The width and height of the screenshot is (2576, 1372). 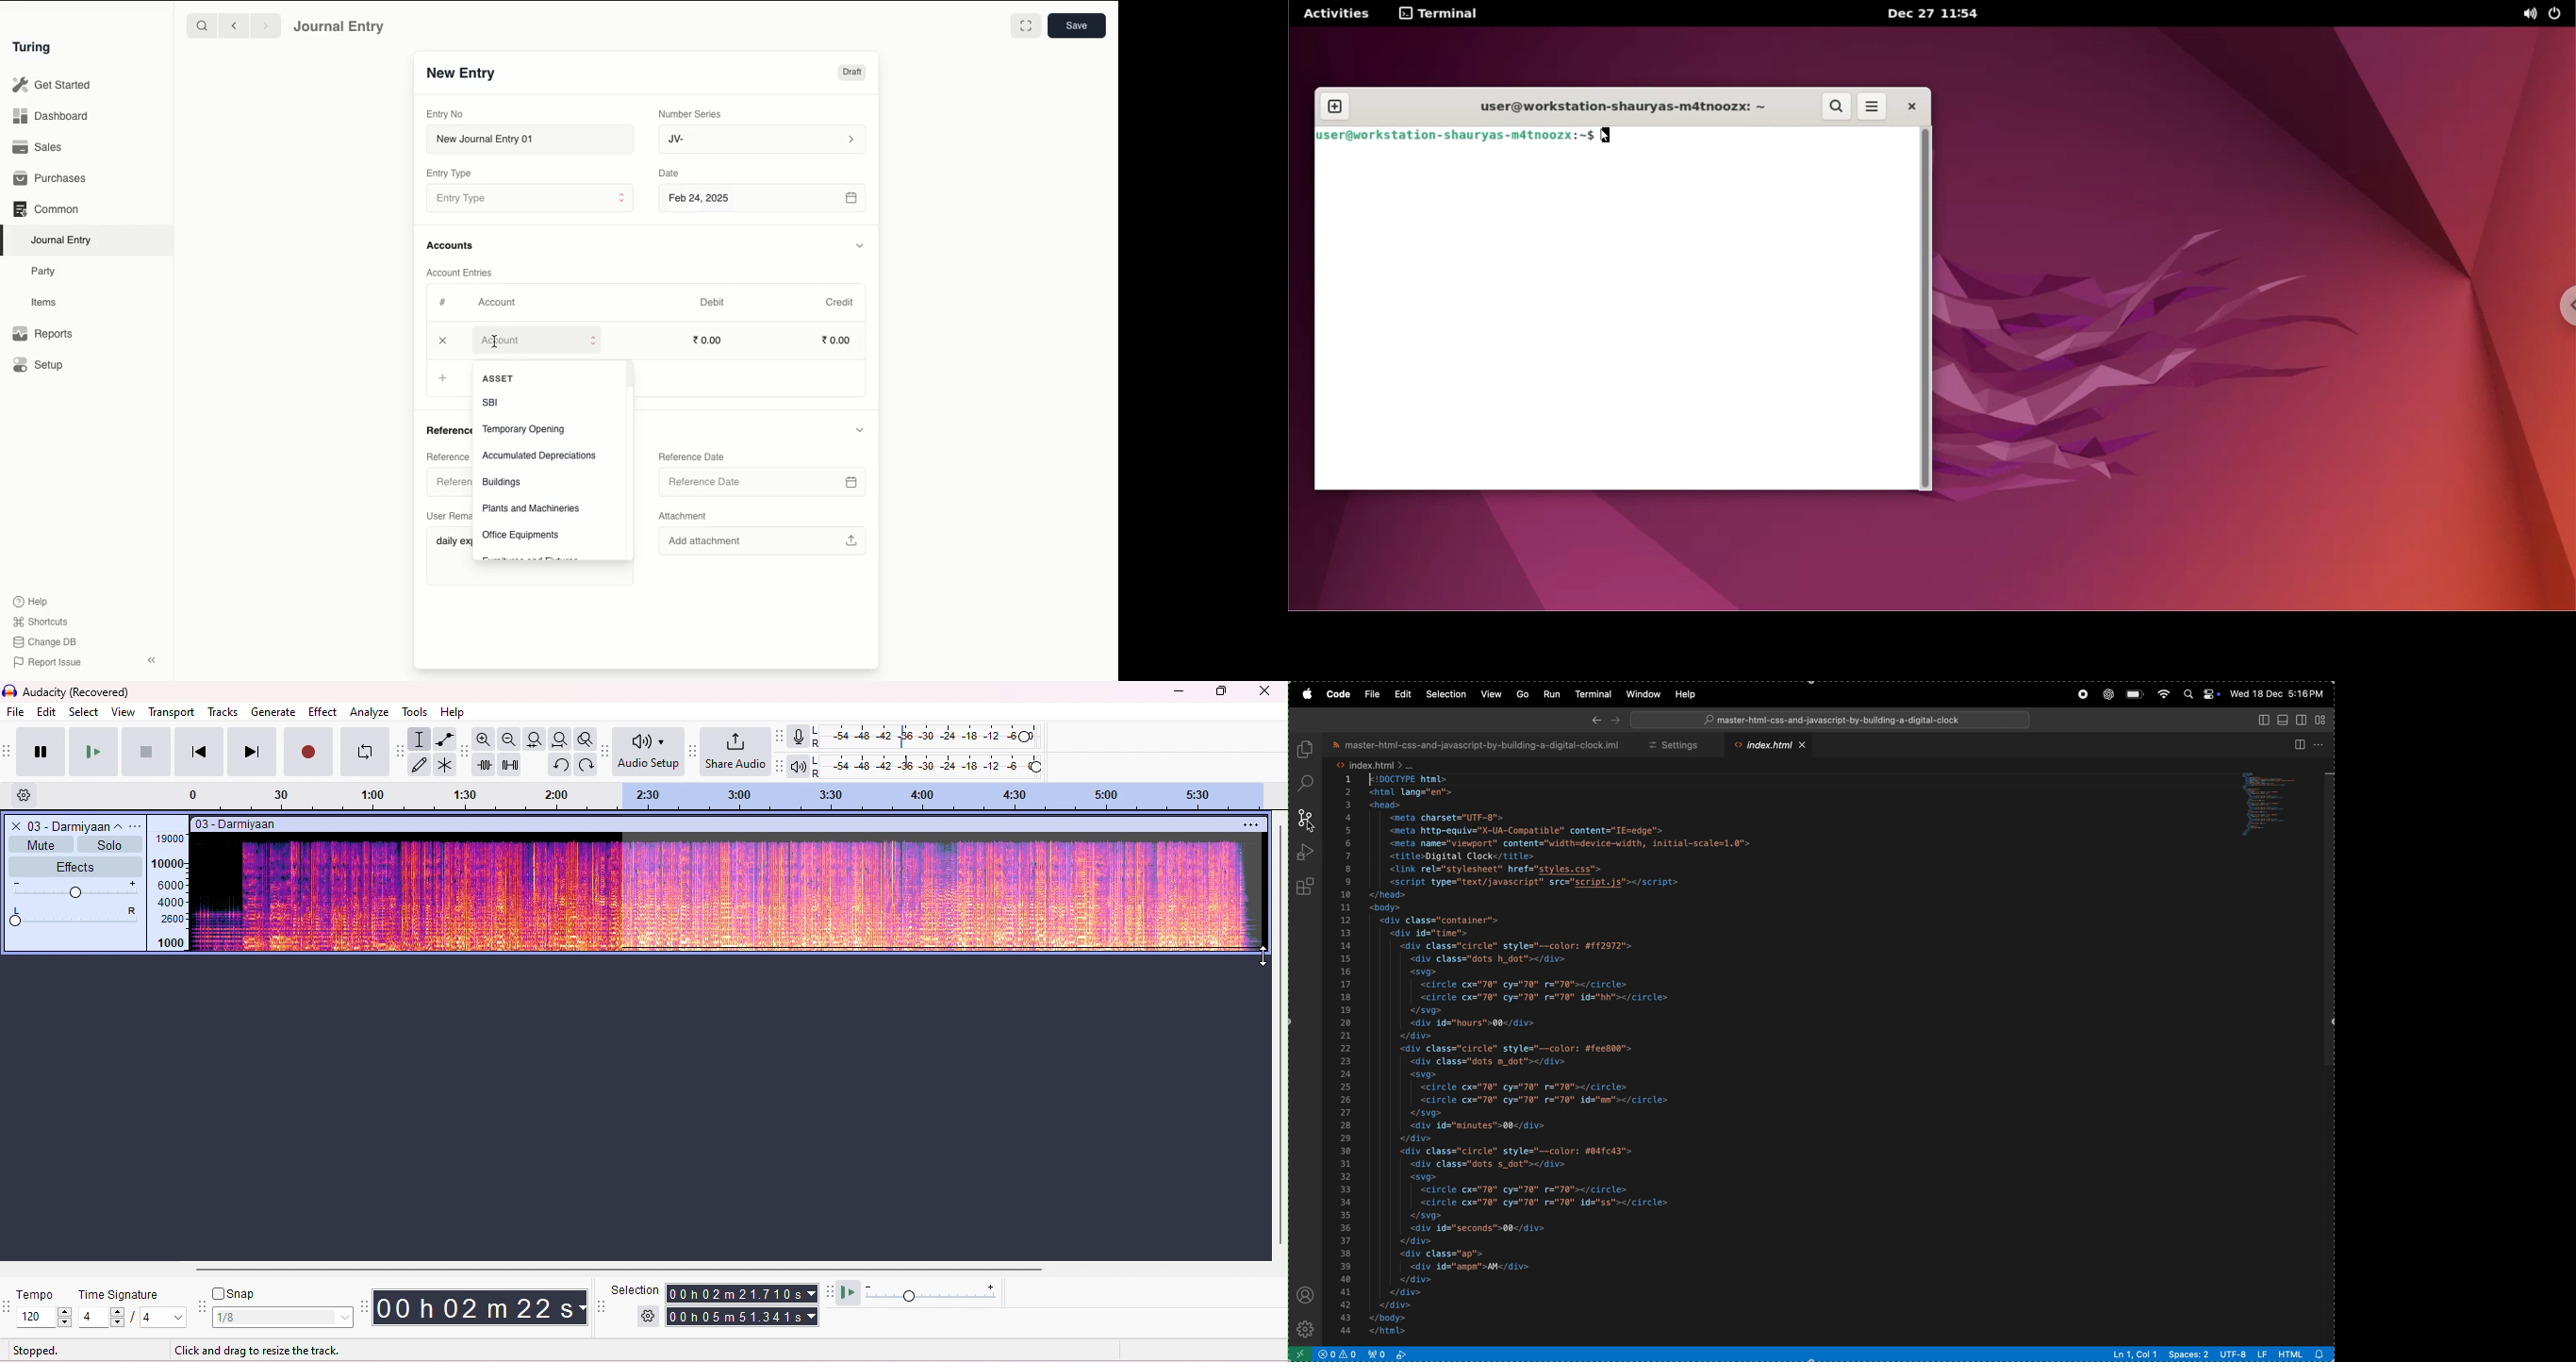 What do you see at coordinates (649, 752) in the screenshot?
I see `audio setup` at bounding box center [649, 752].